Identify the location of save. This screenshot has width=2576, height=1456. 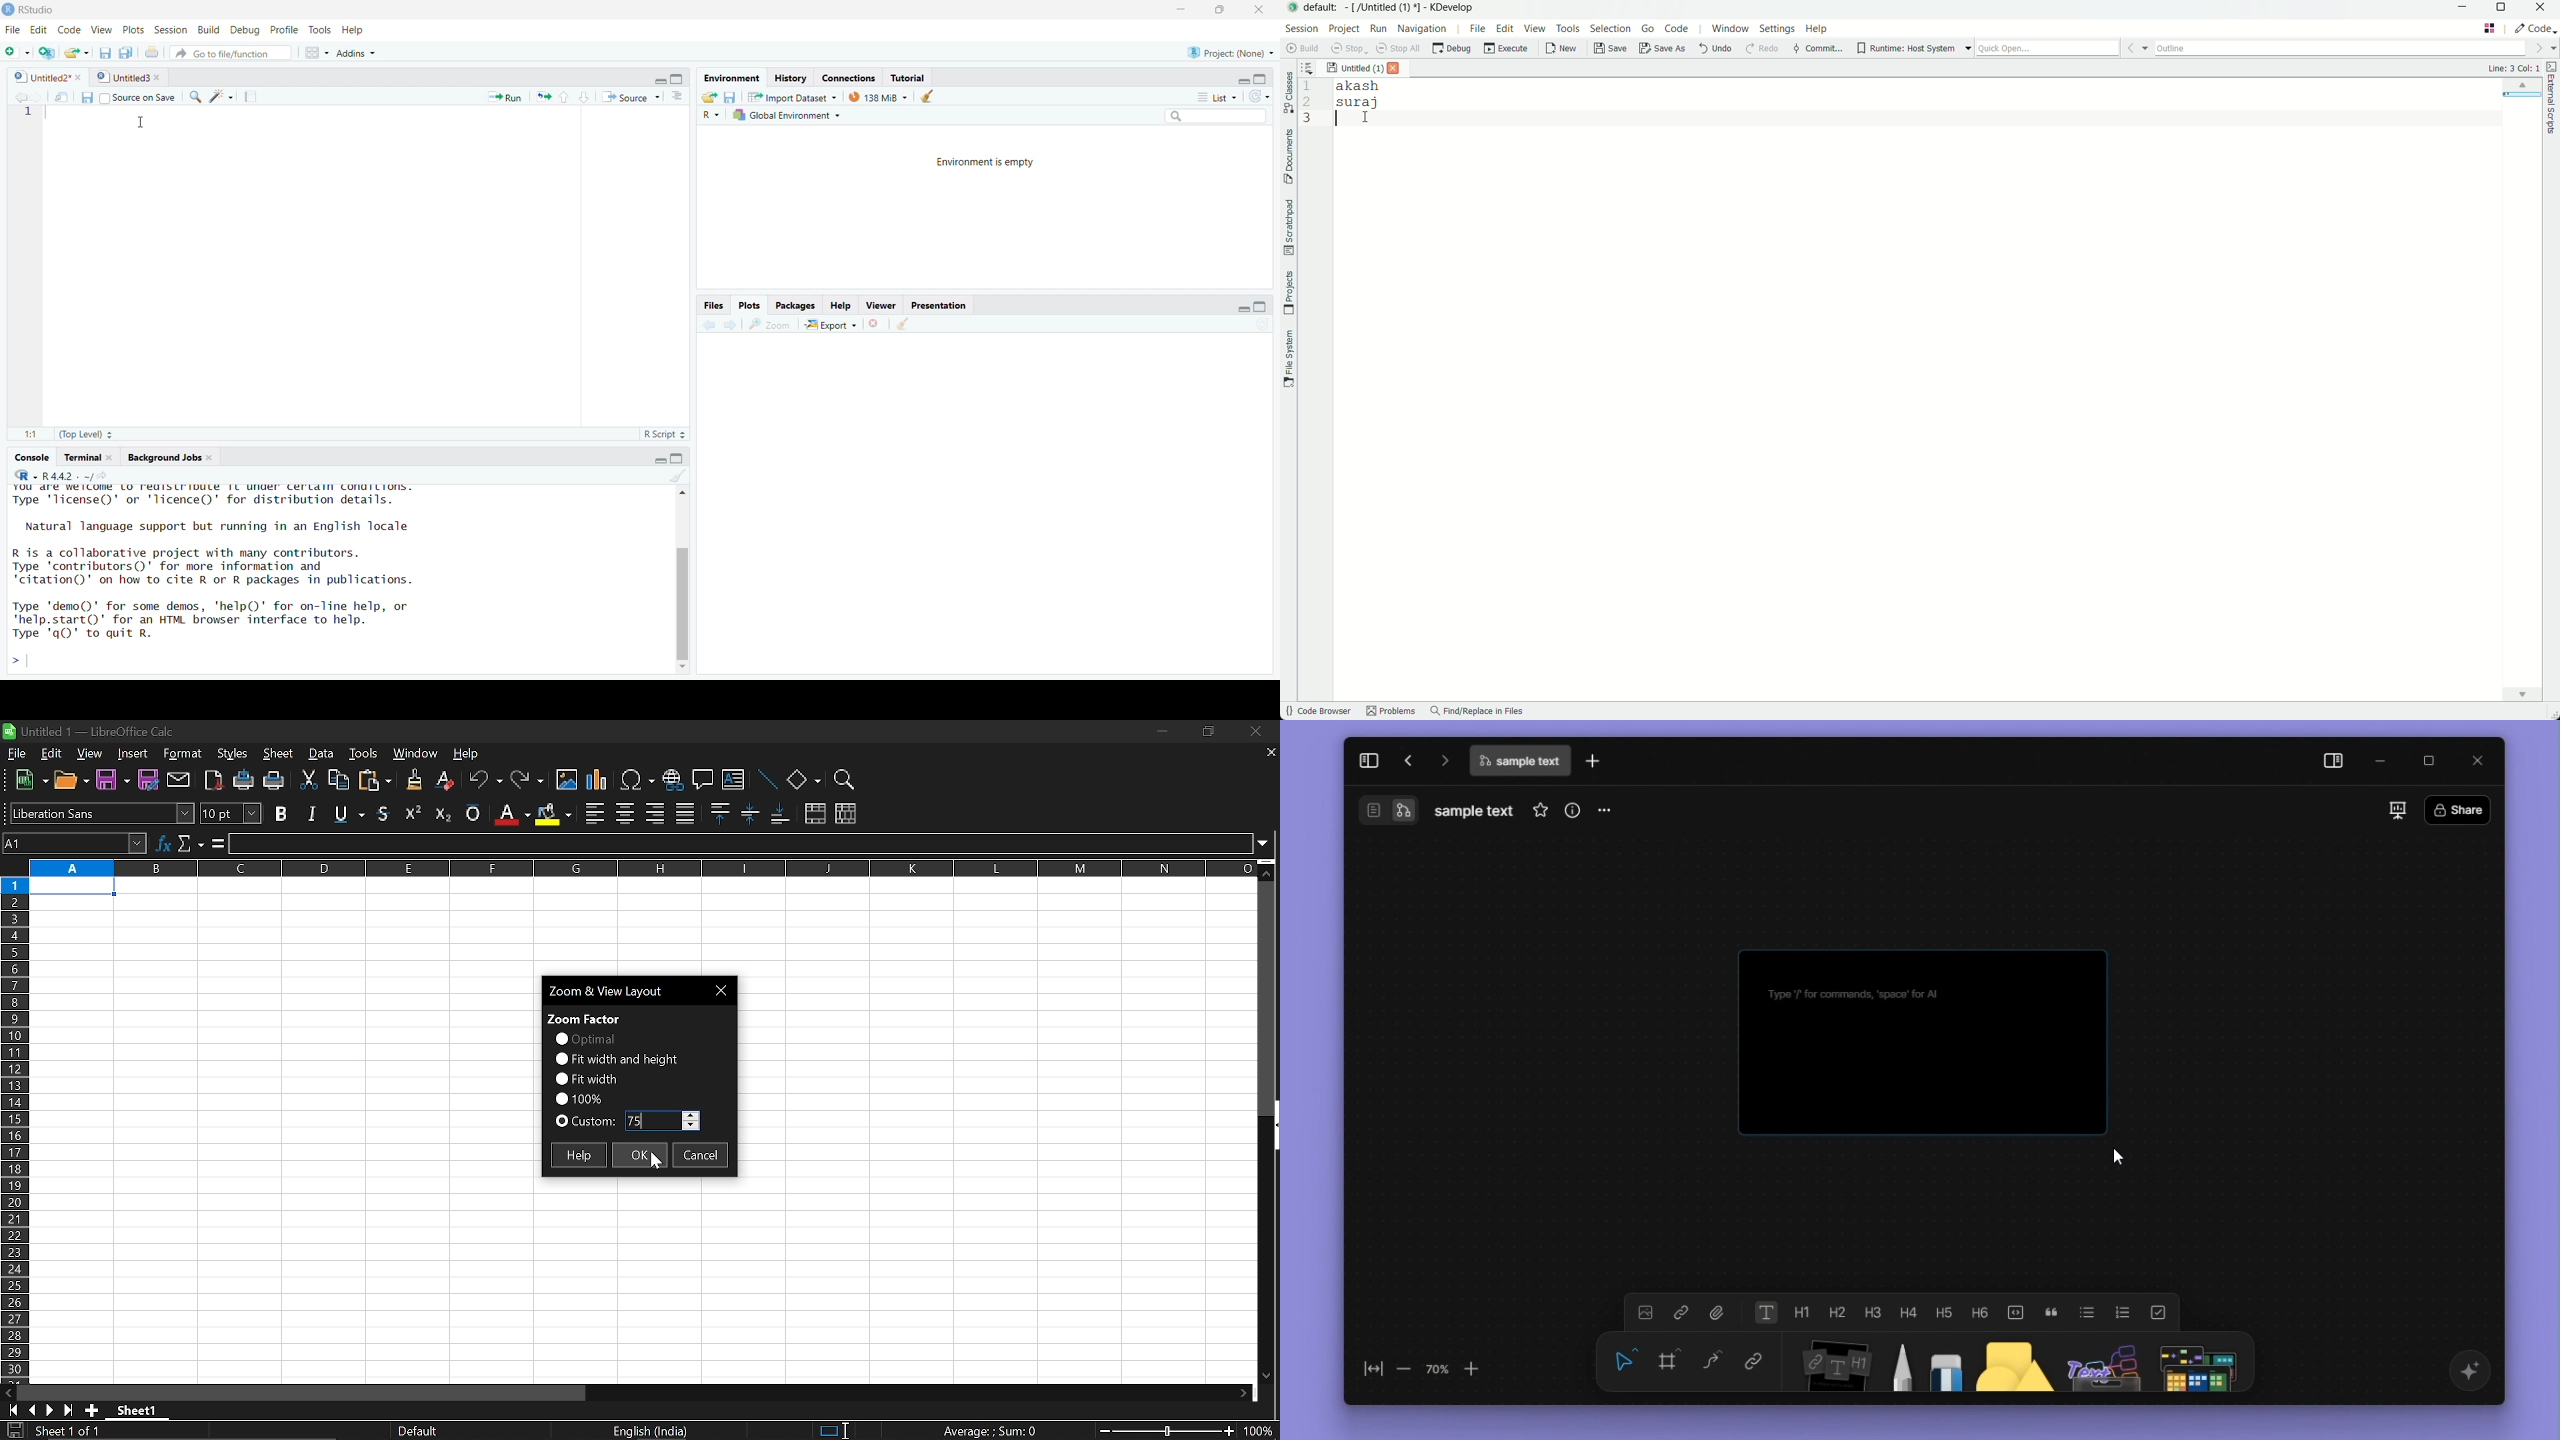
(14, 1431).